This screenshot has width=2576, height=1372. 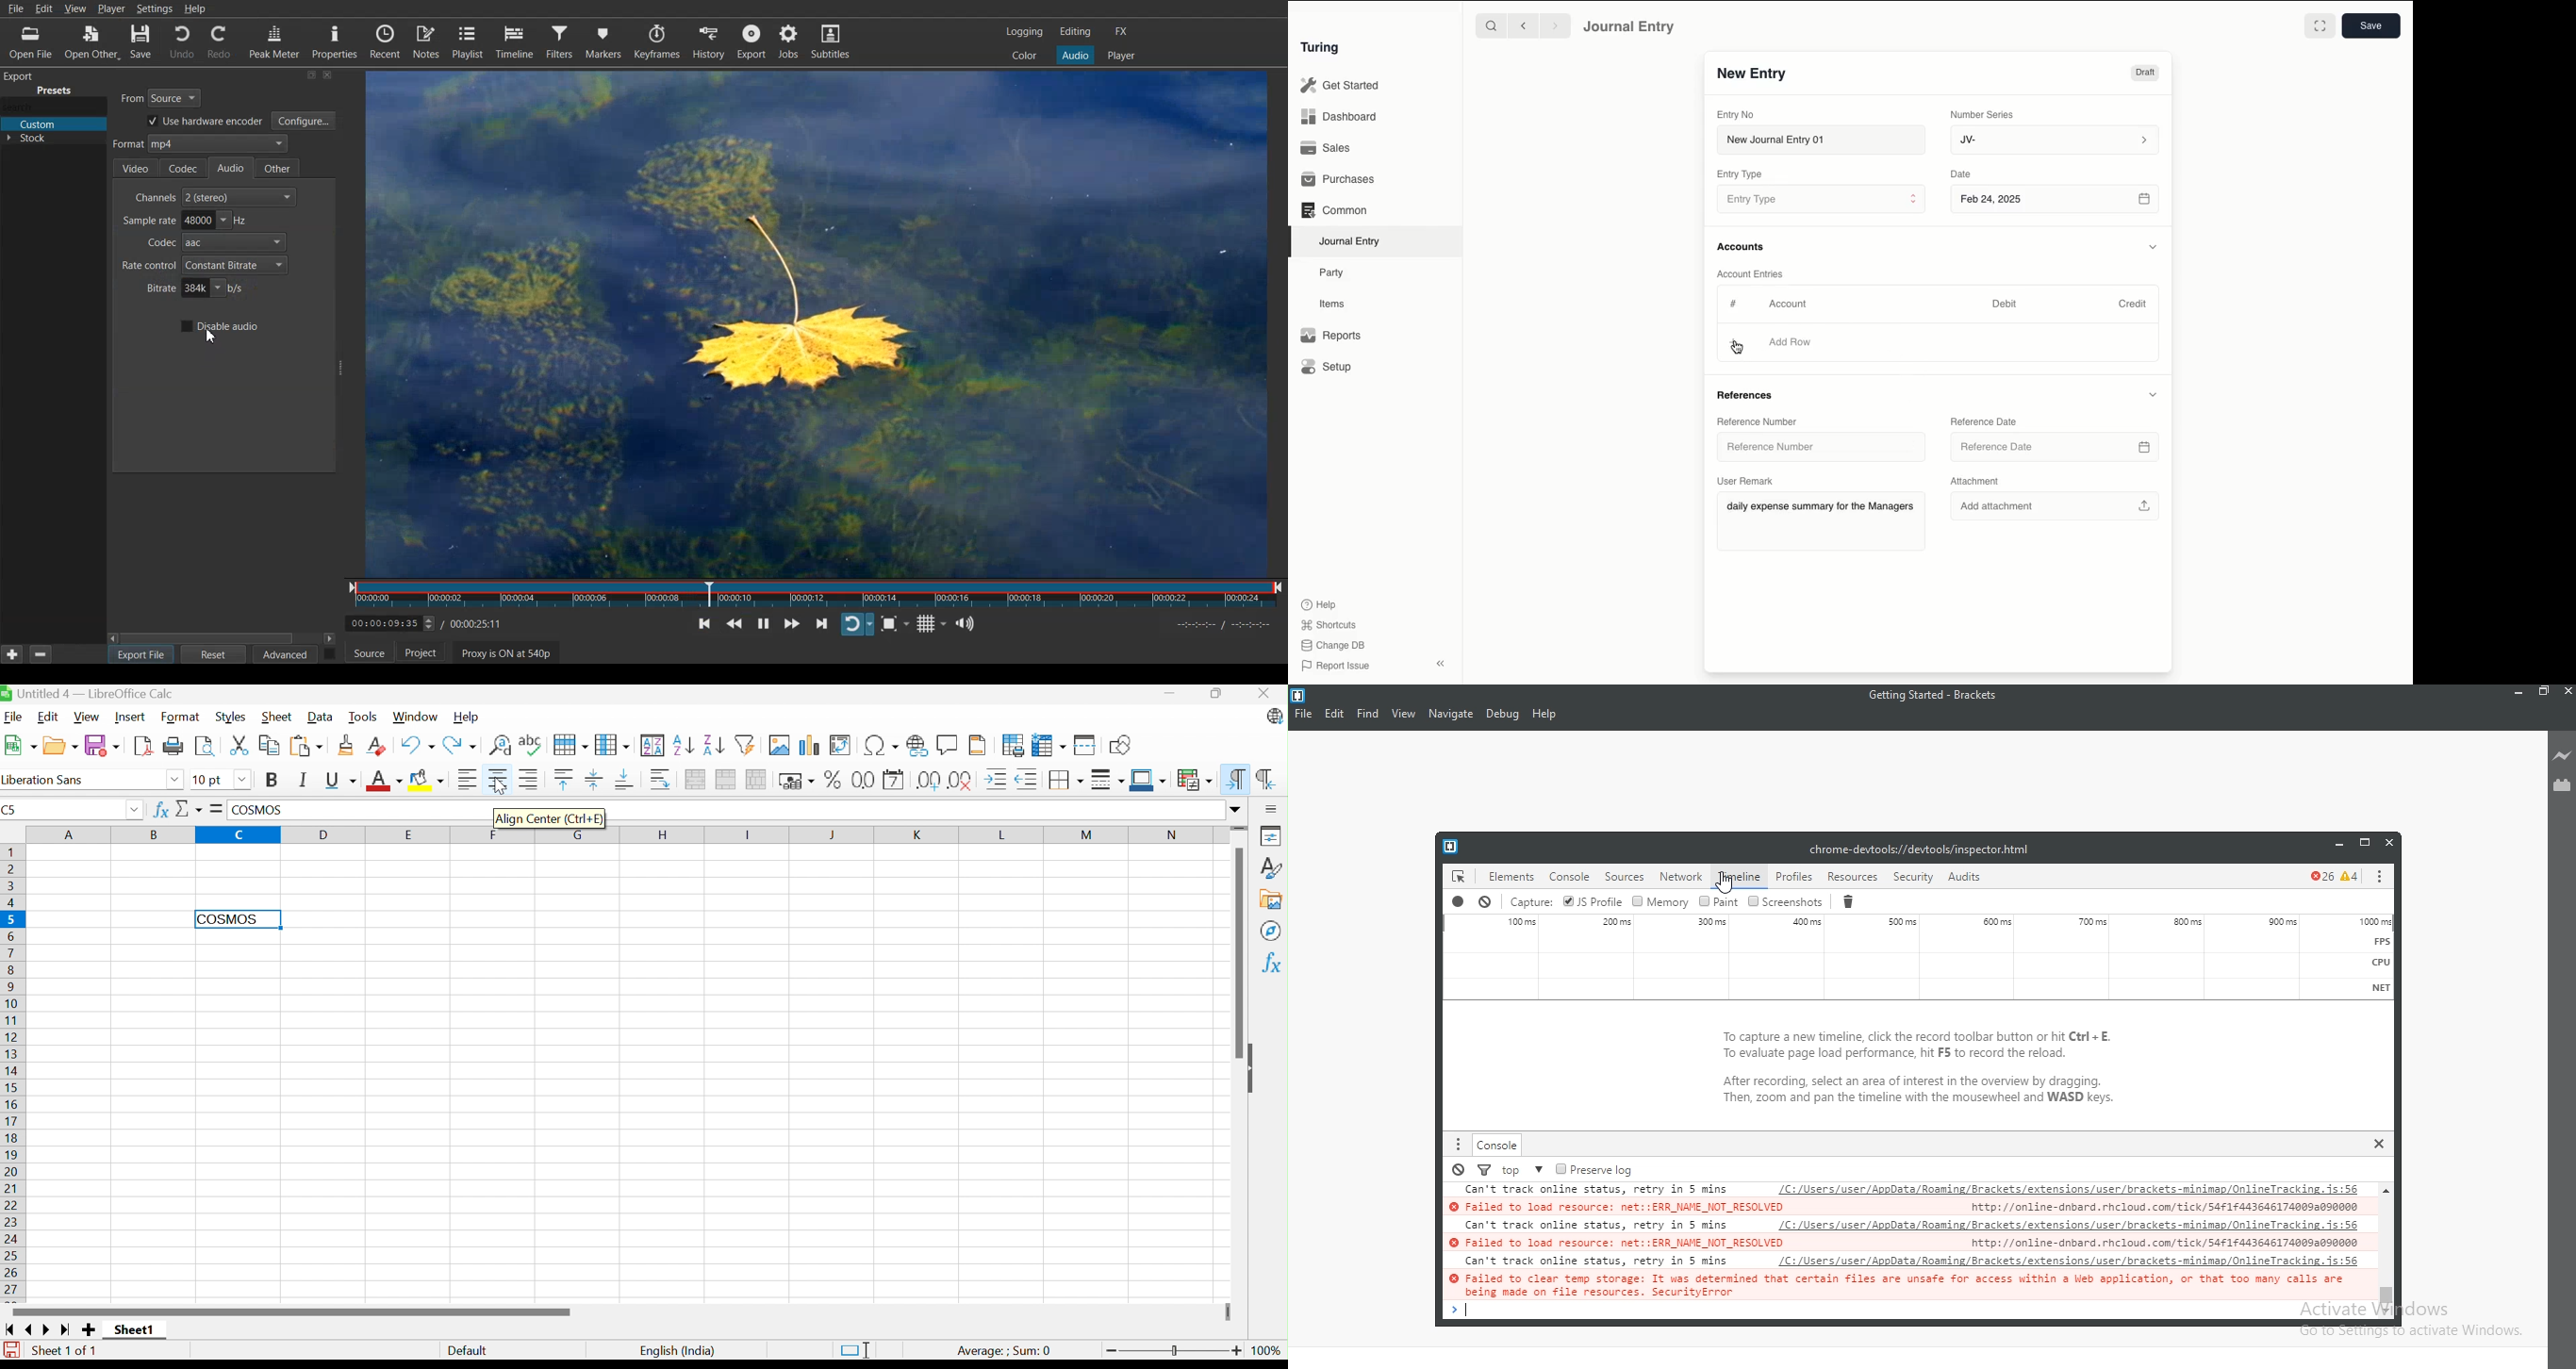 I want to click on Average: ;Sum:0, so click(x=1003, y=1352).